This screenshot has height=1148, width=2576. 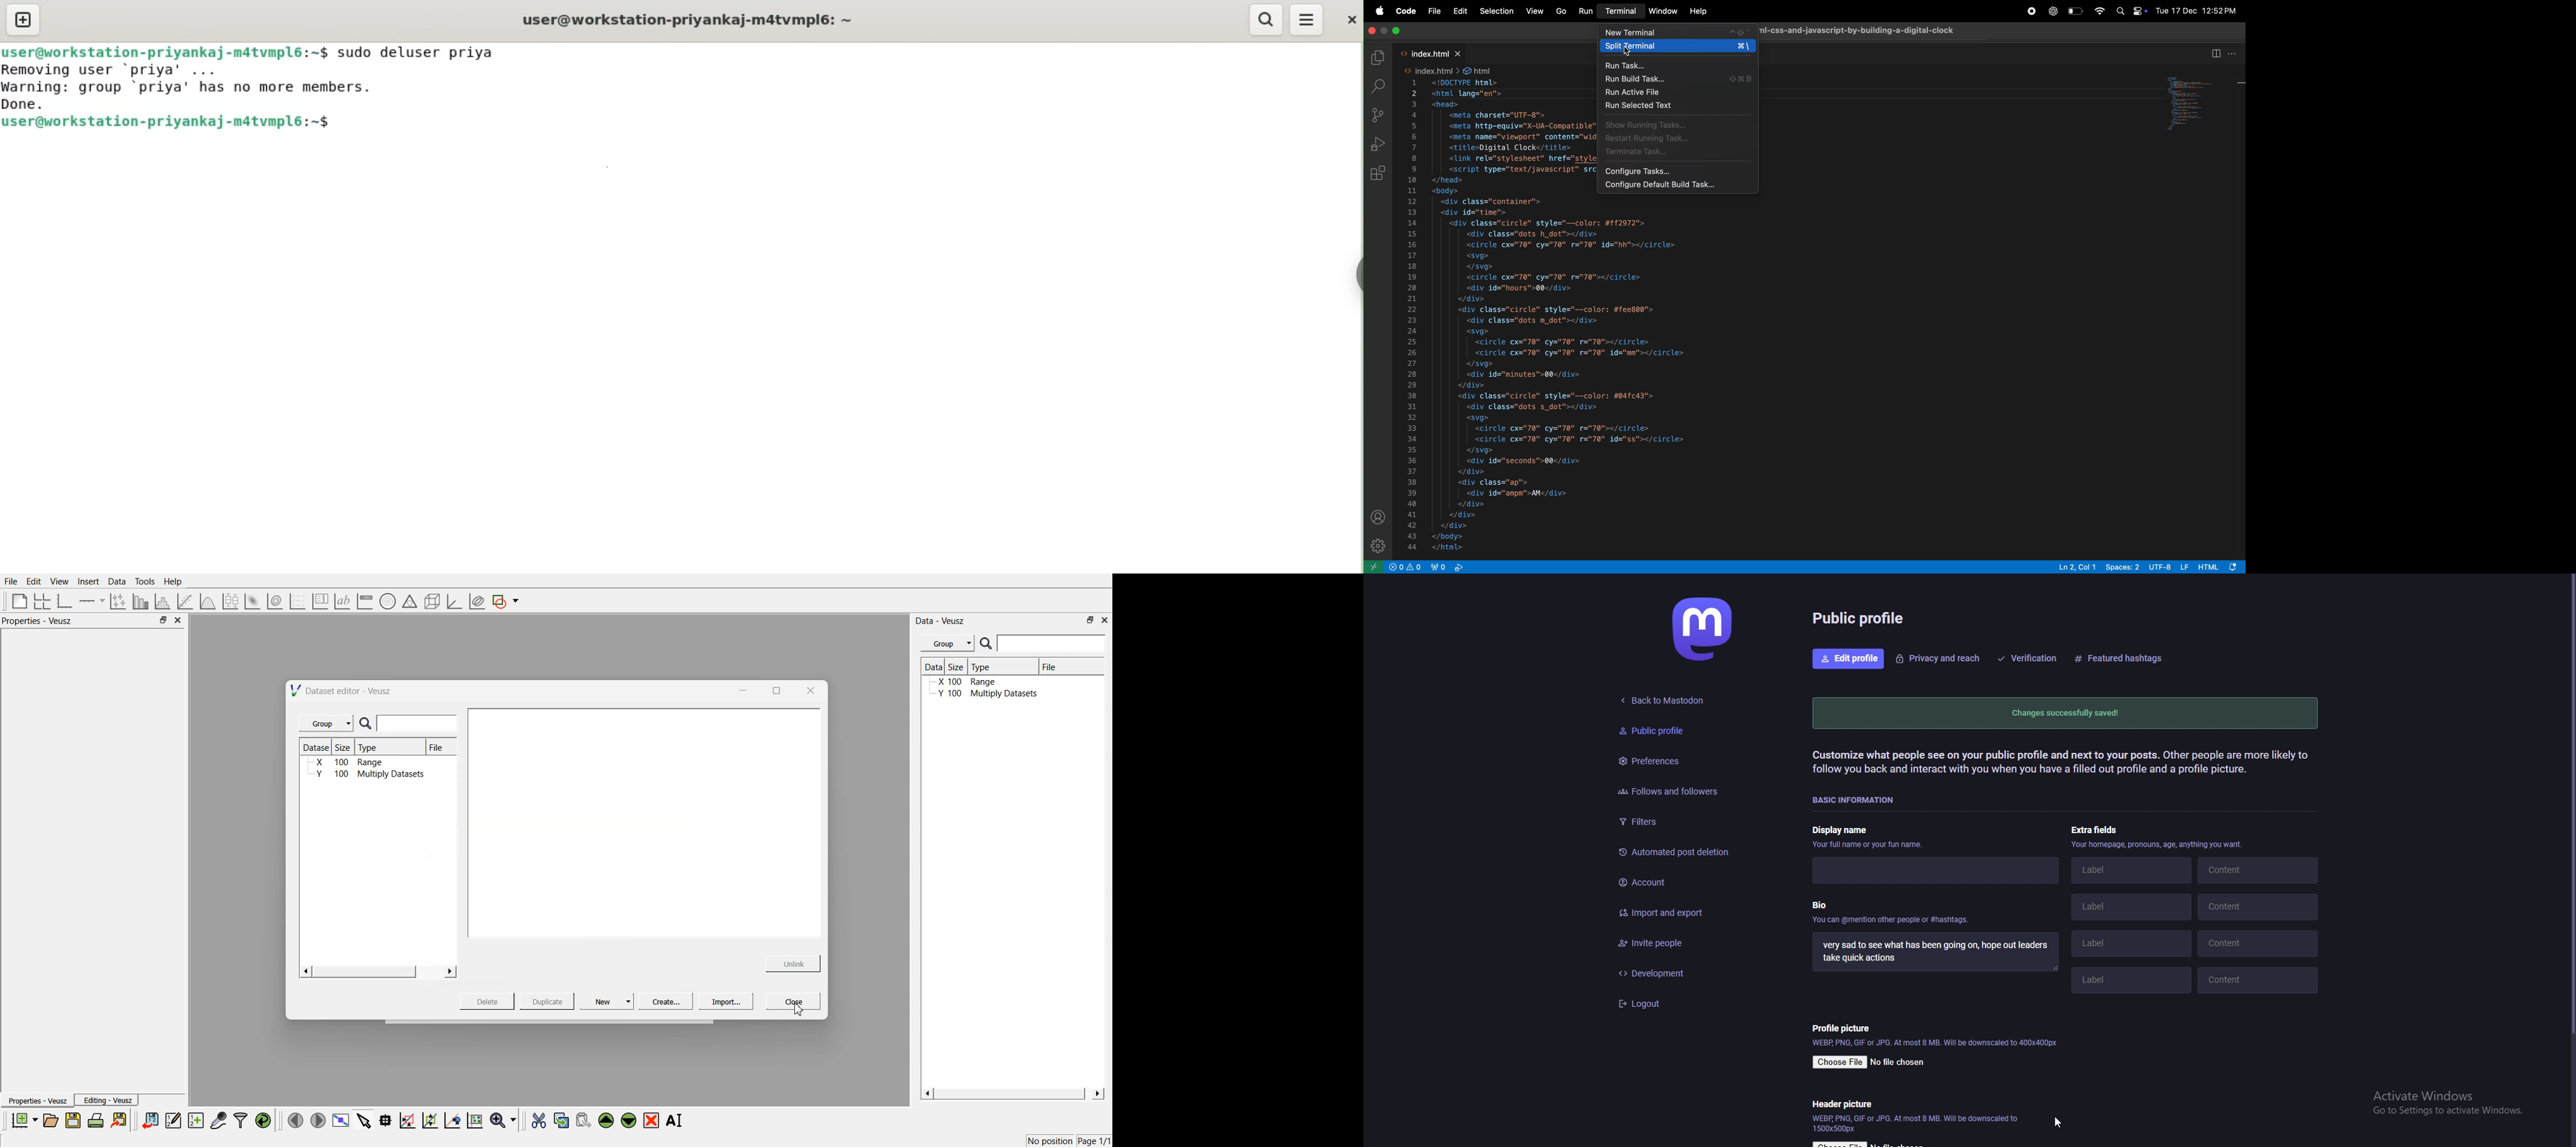 I want to click on source control, so click(x=1380, y=117).